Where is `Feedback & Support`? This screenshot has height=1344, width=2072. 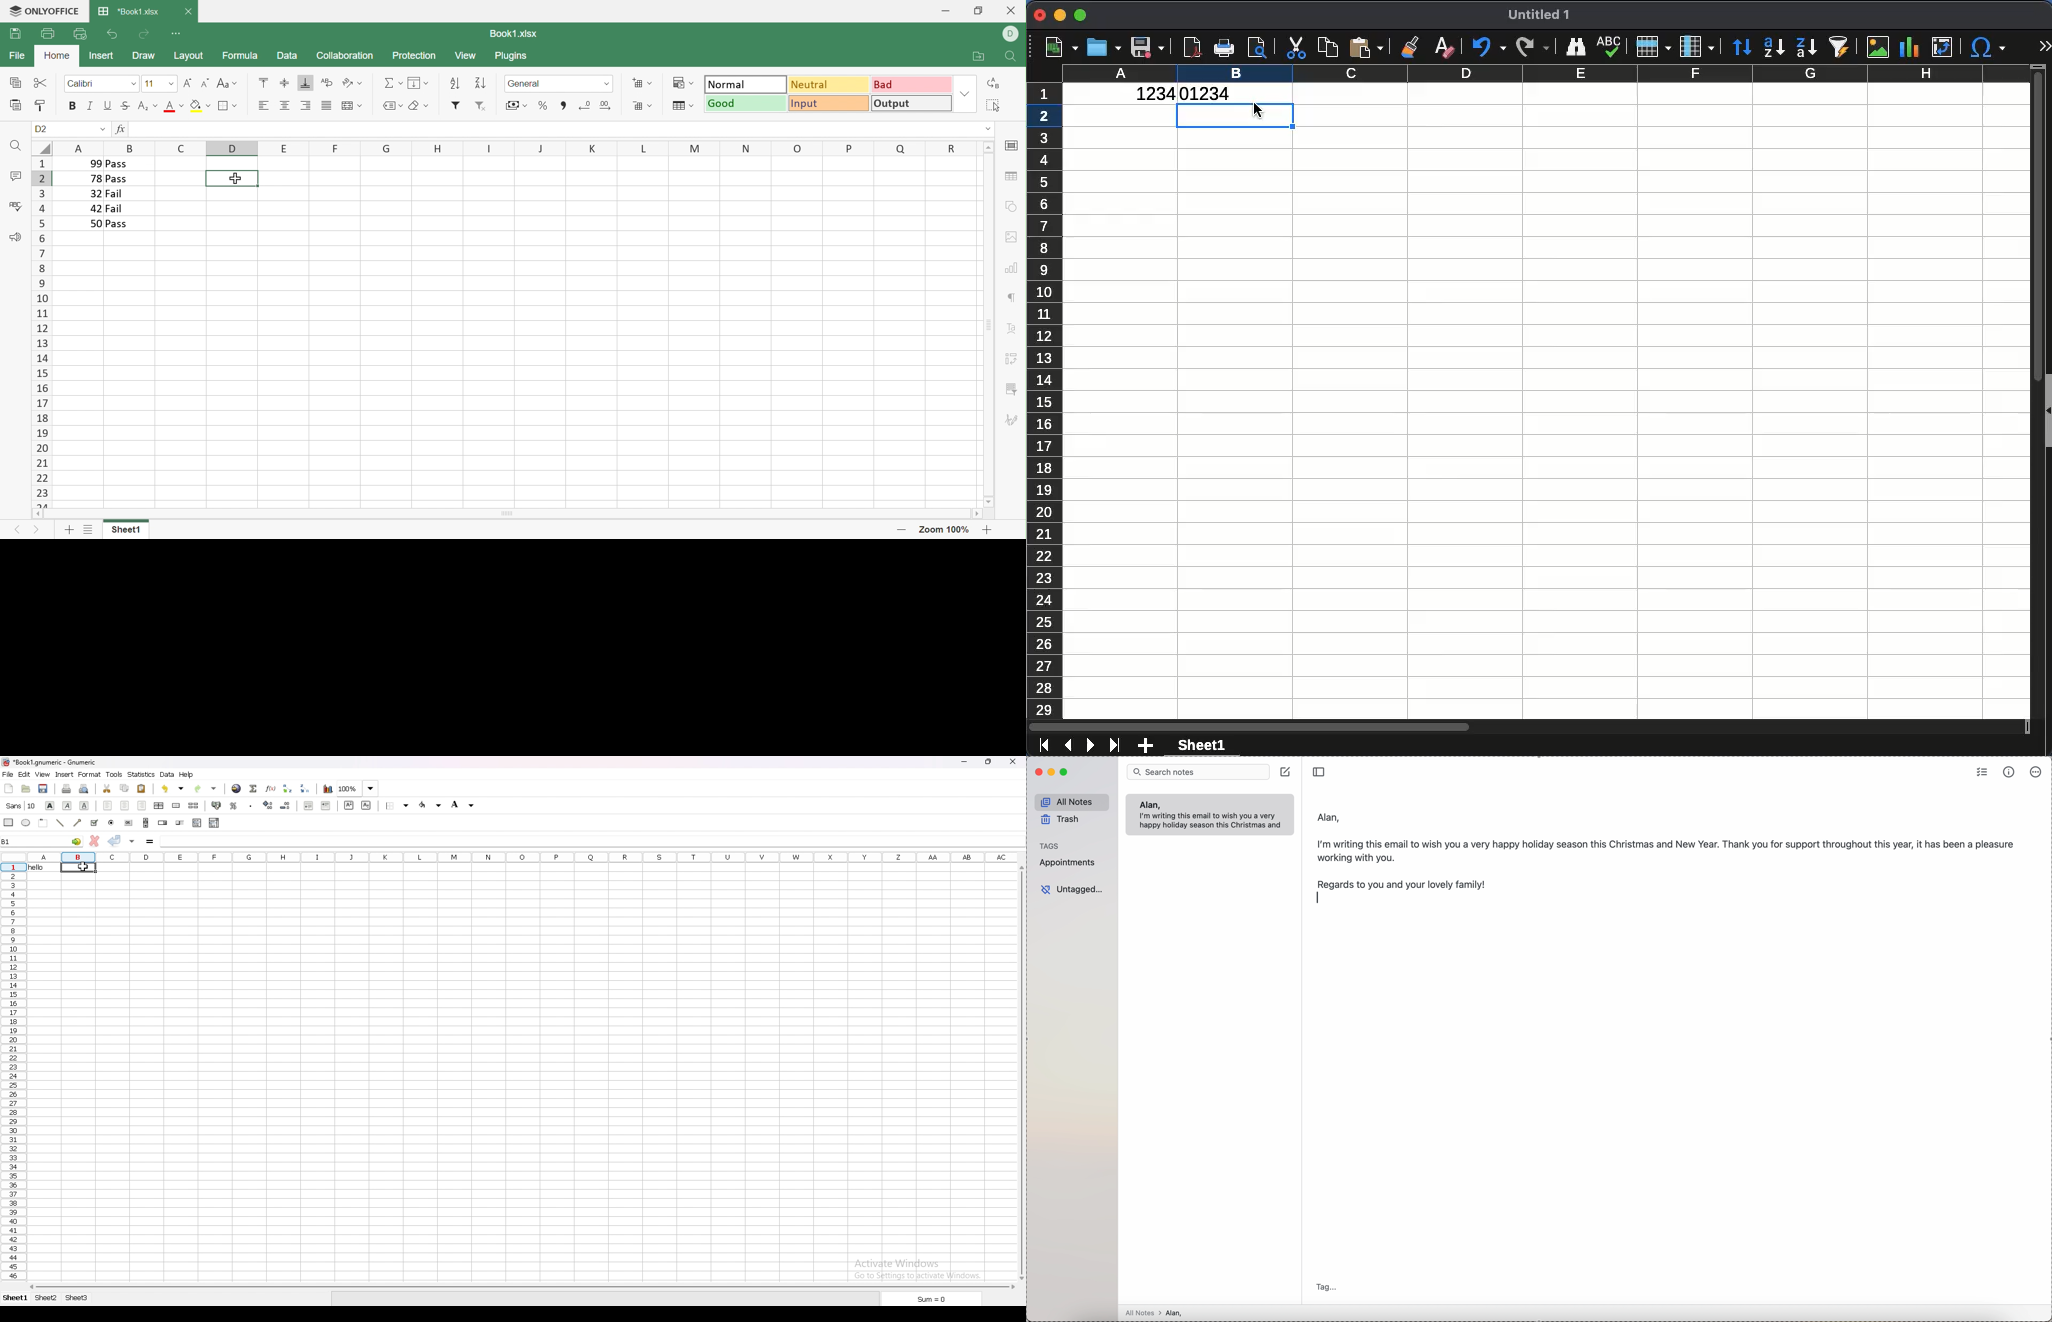 Feedback & Support is located at coordinates (14, 236).